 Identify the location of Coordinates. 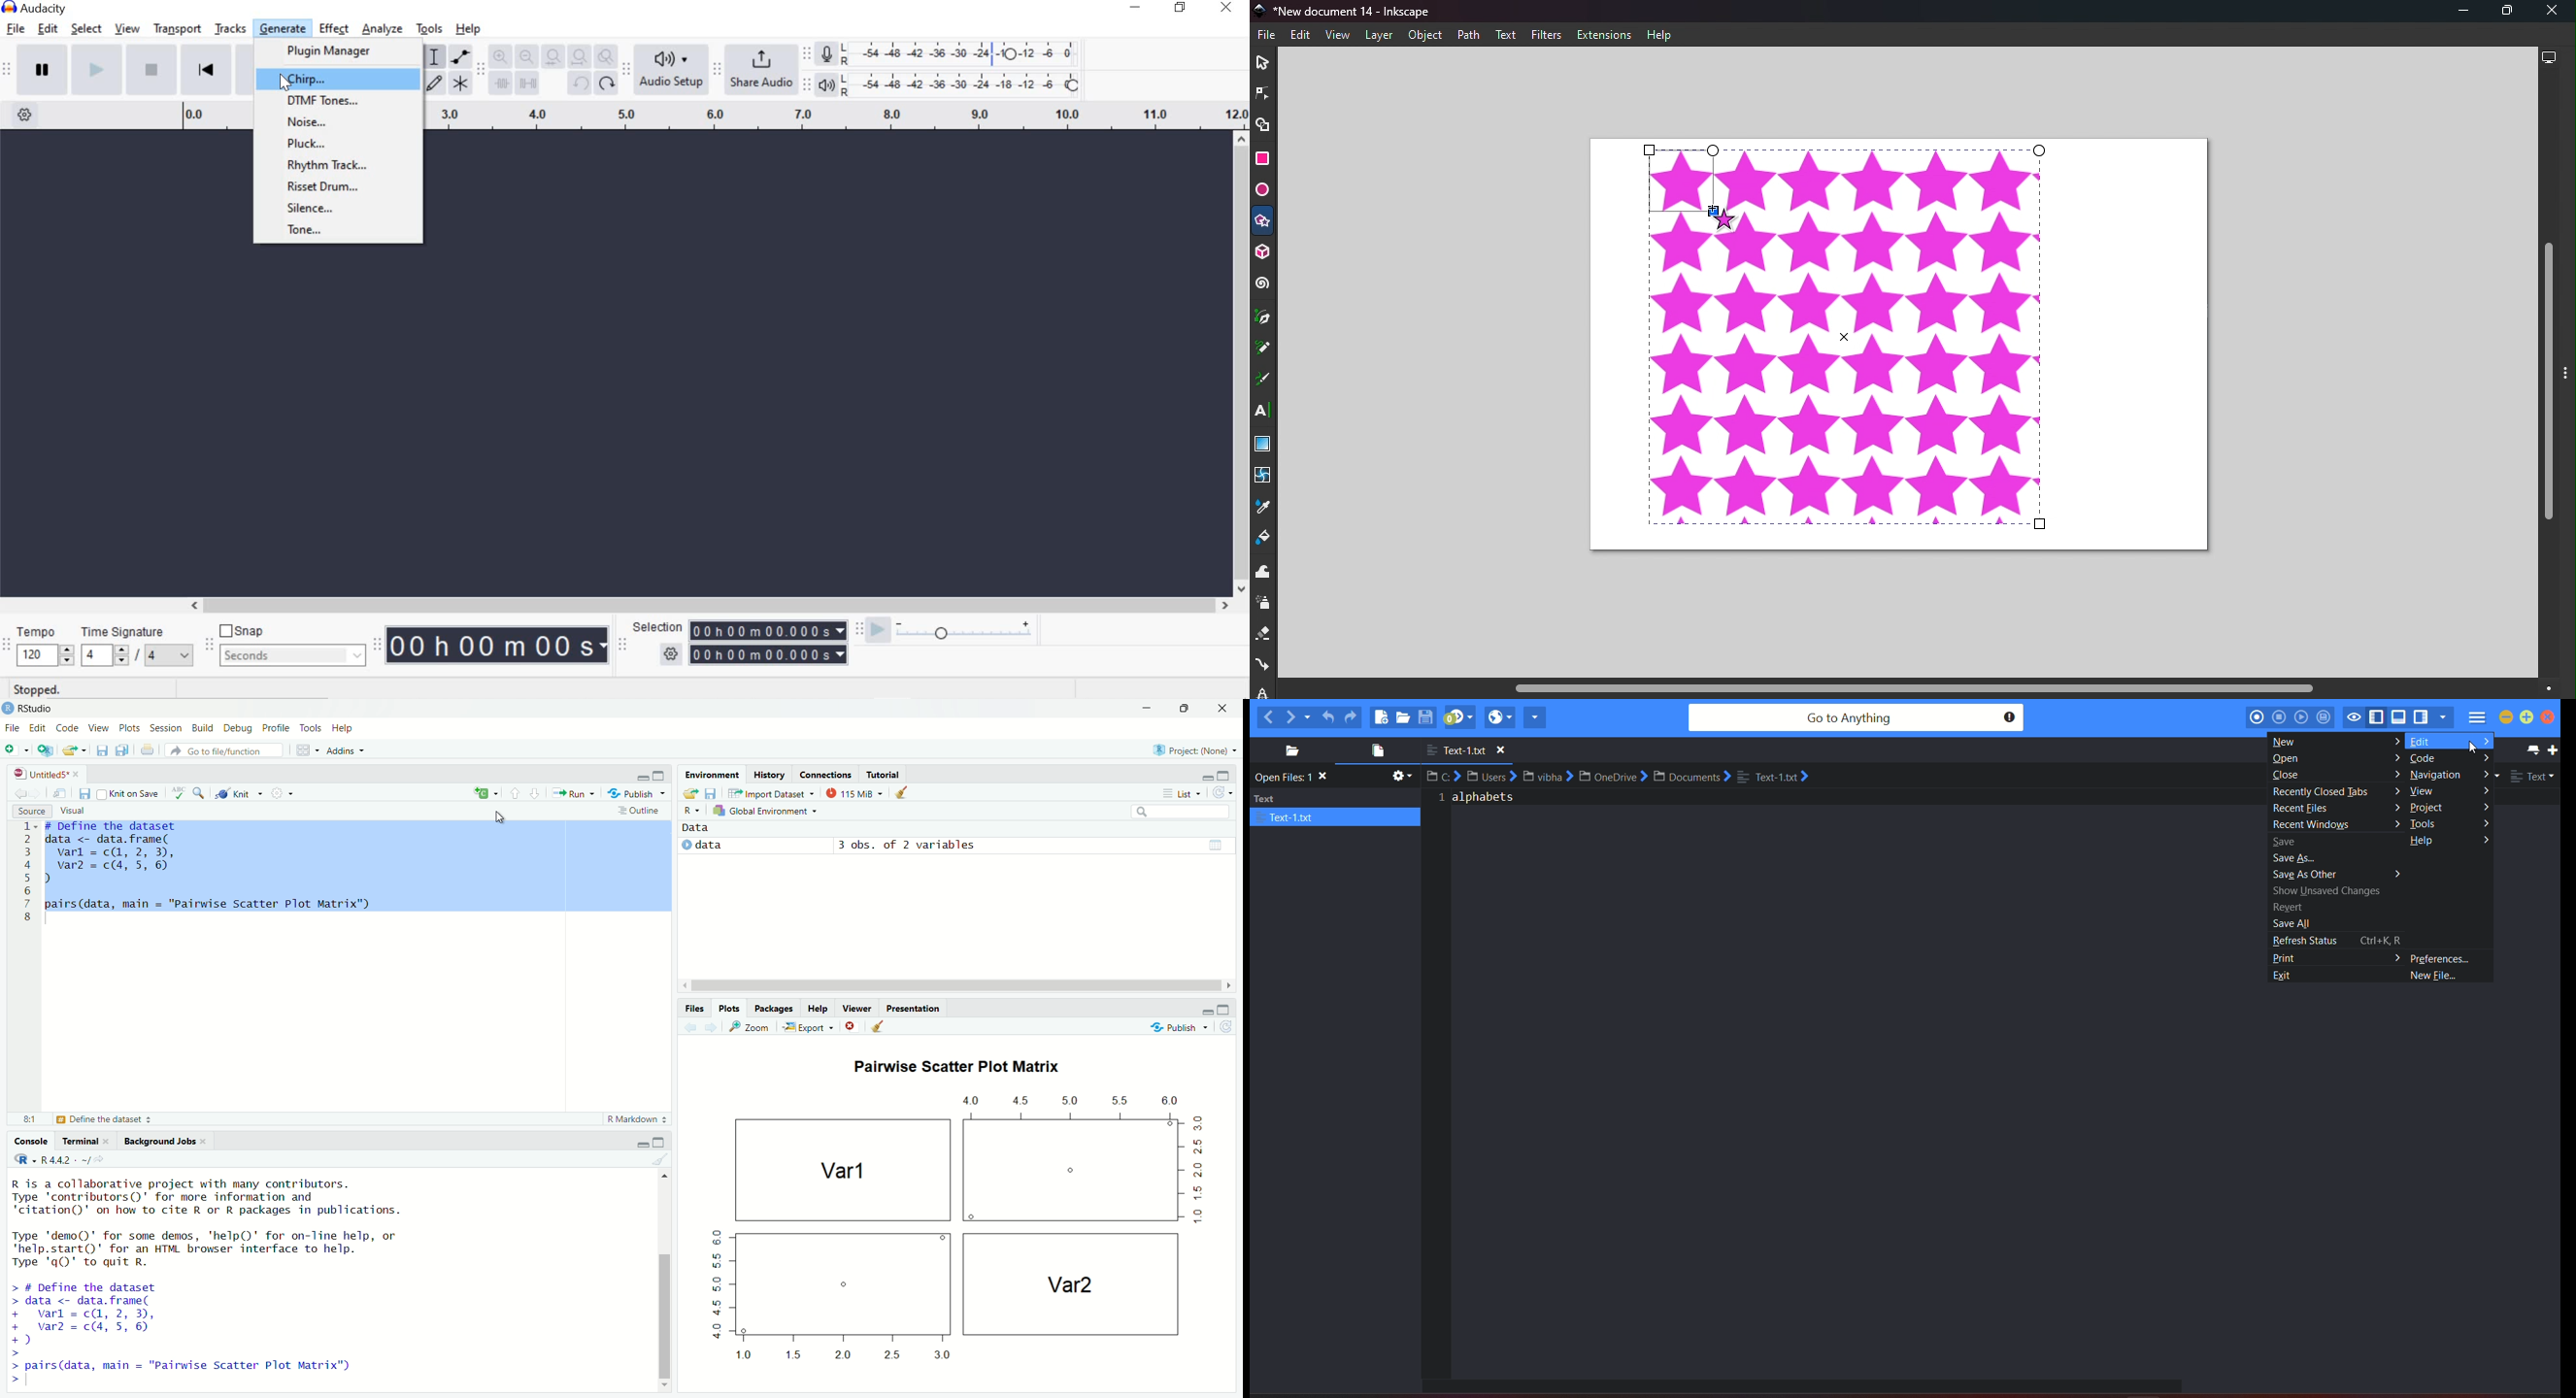
(826, 774).